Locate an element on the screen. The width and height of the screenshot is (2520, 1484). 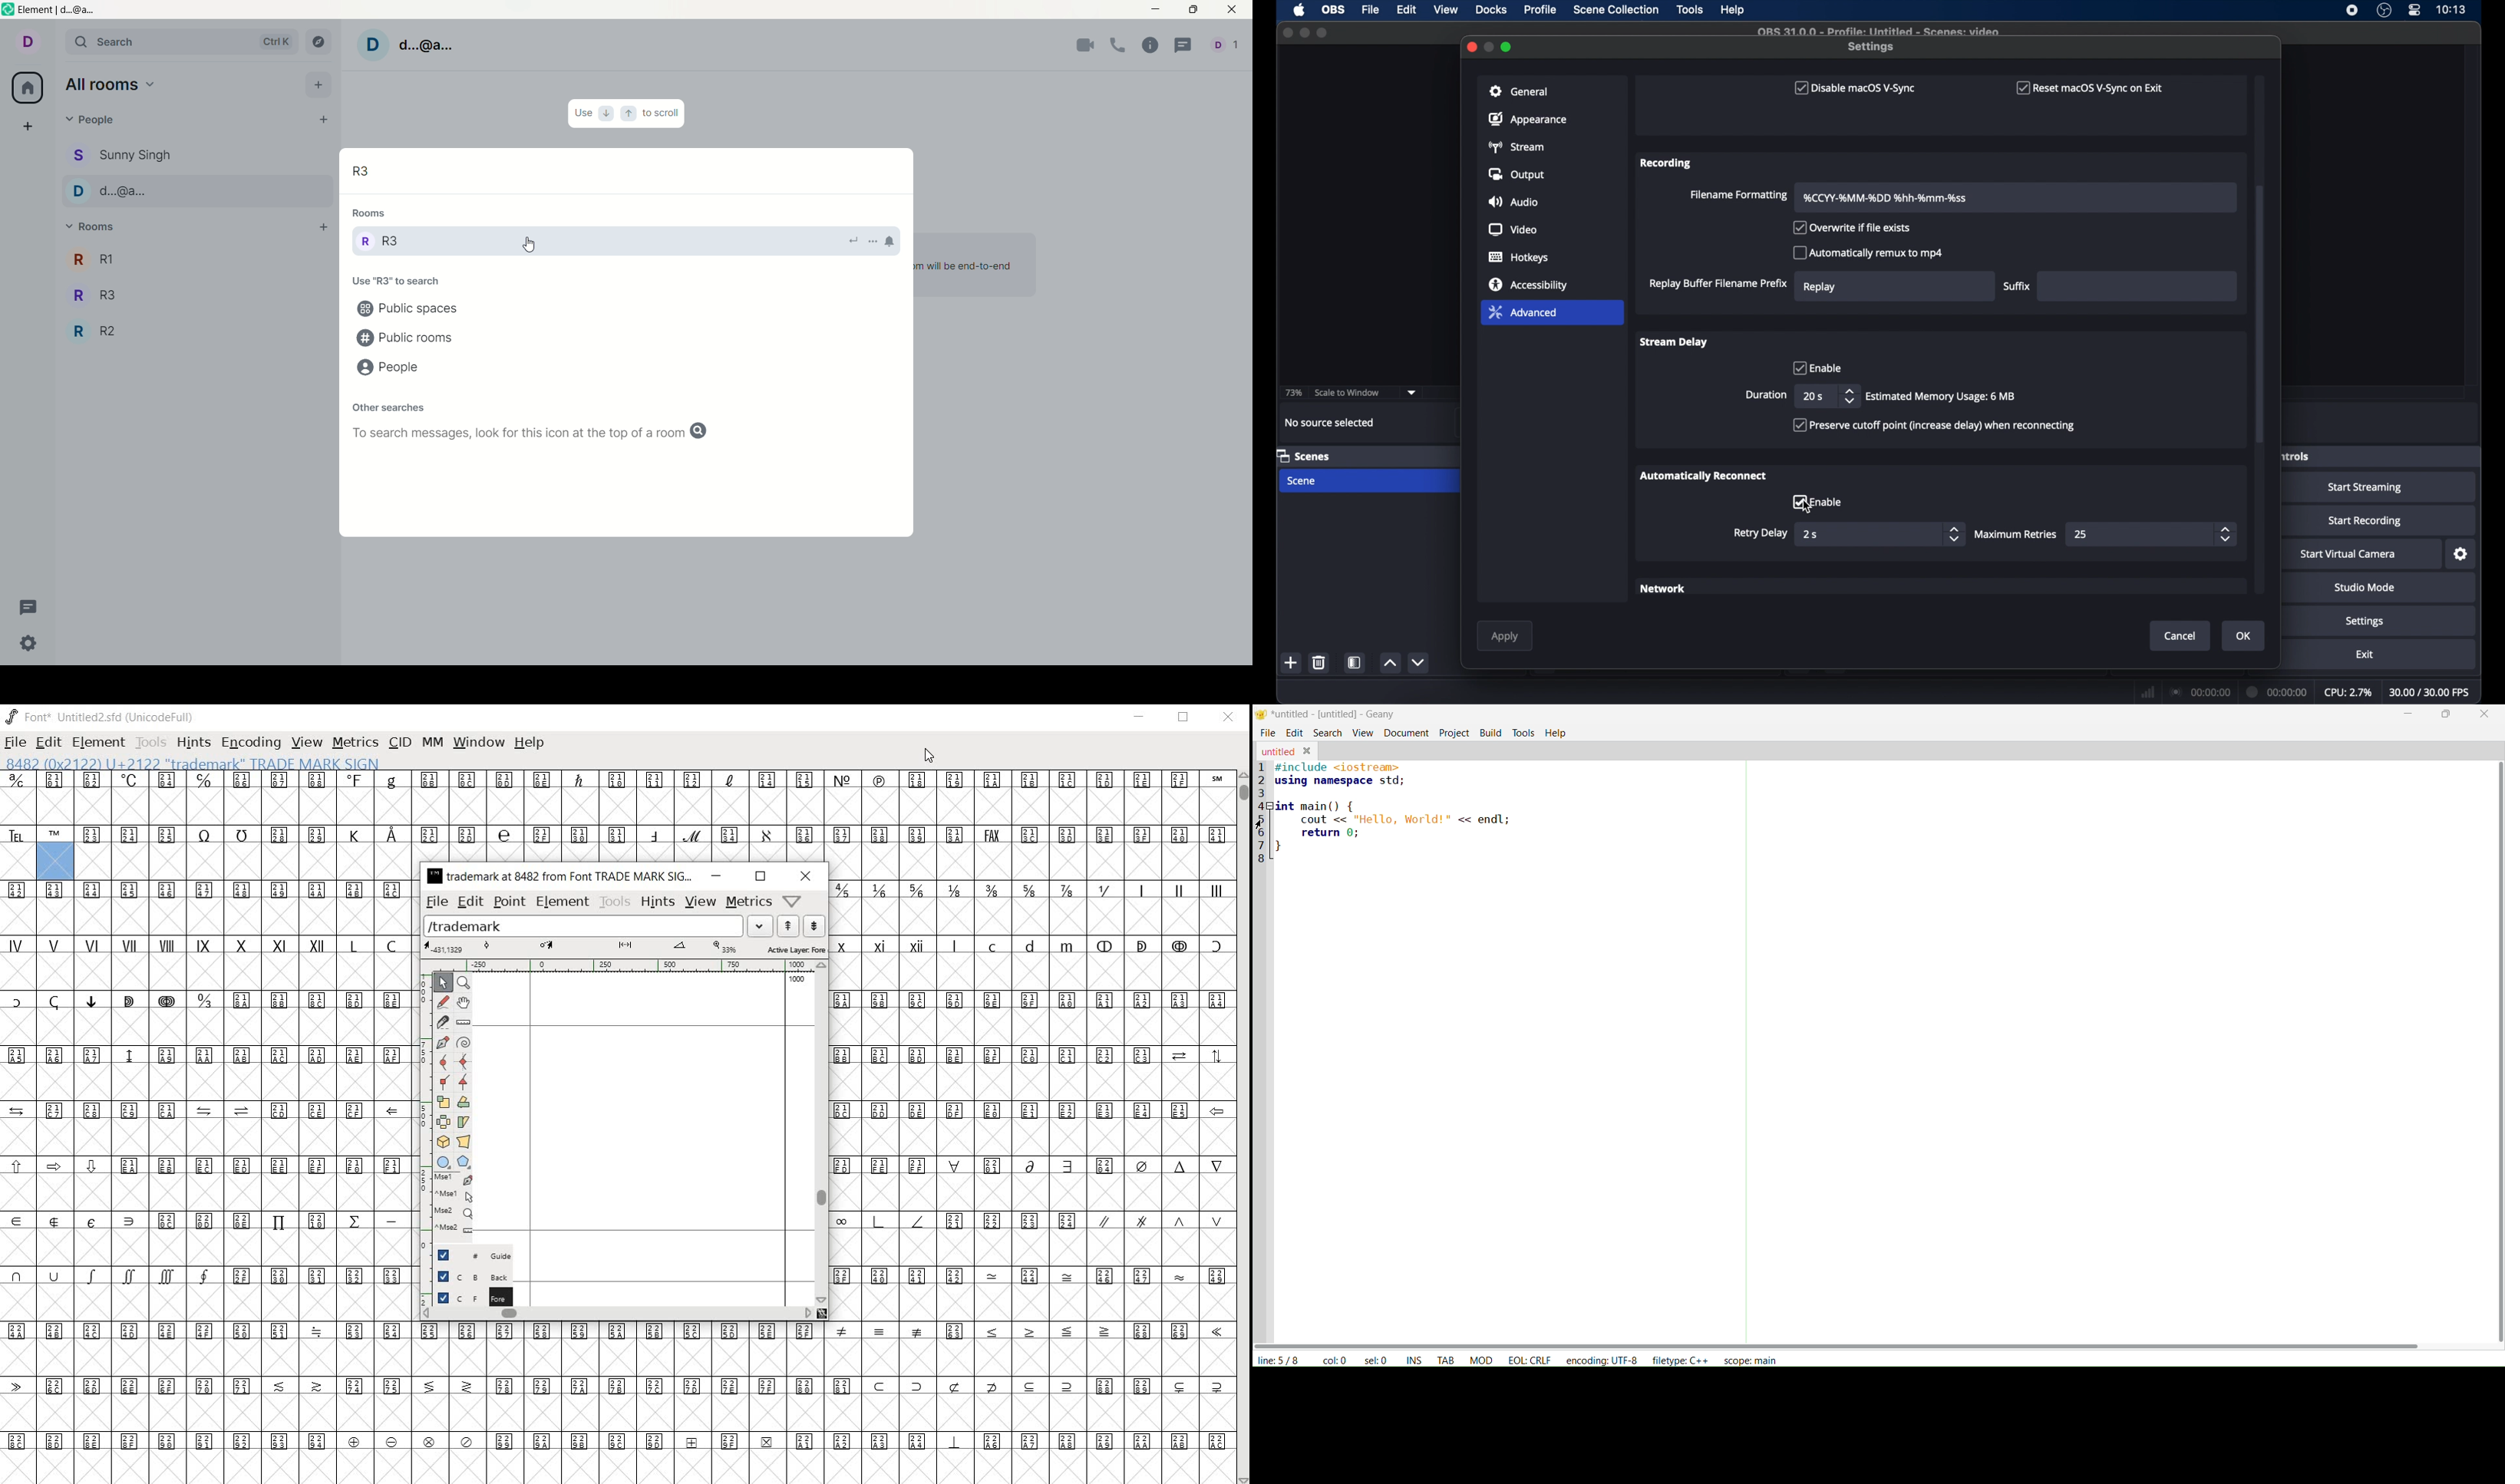
suffix is located at coordinates (2017, 286).